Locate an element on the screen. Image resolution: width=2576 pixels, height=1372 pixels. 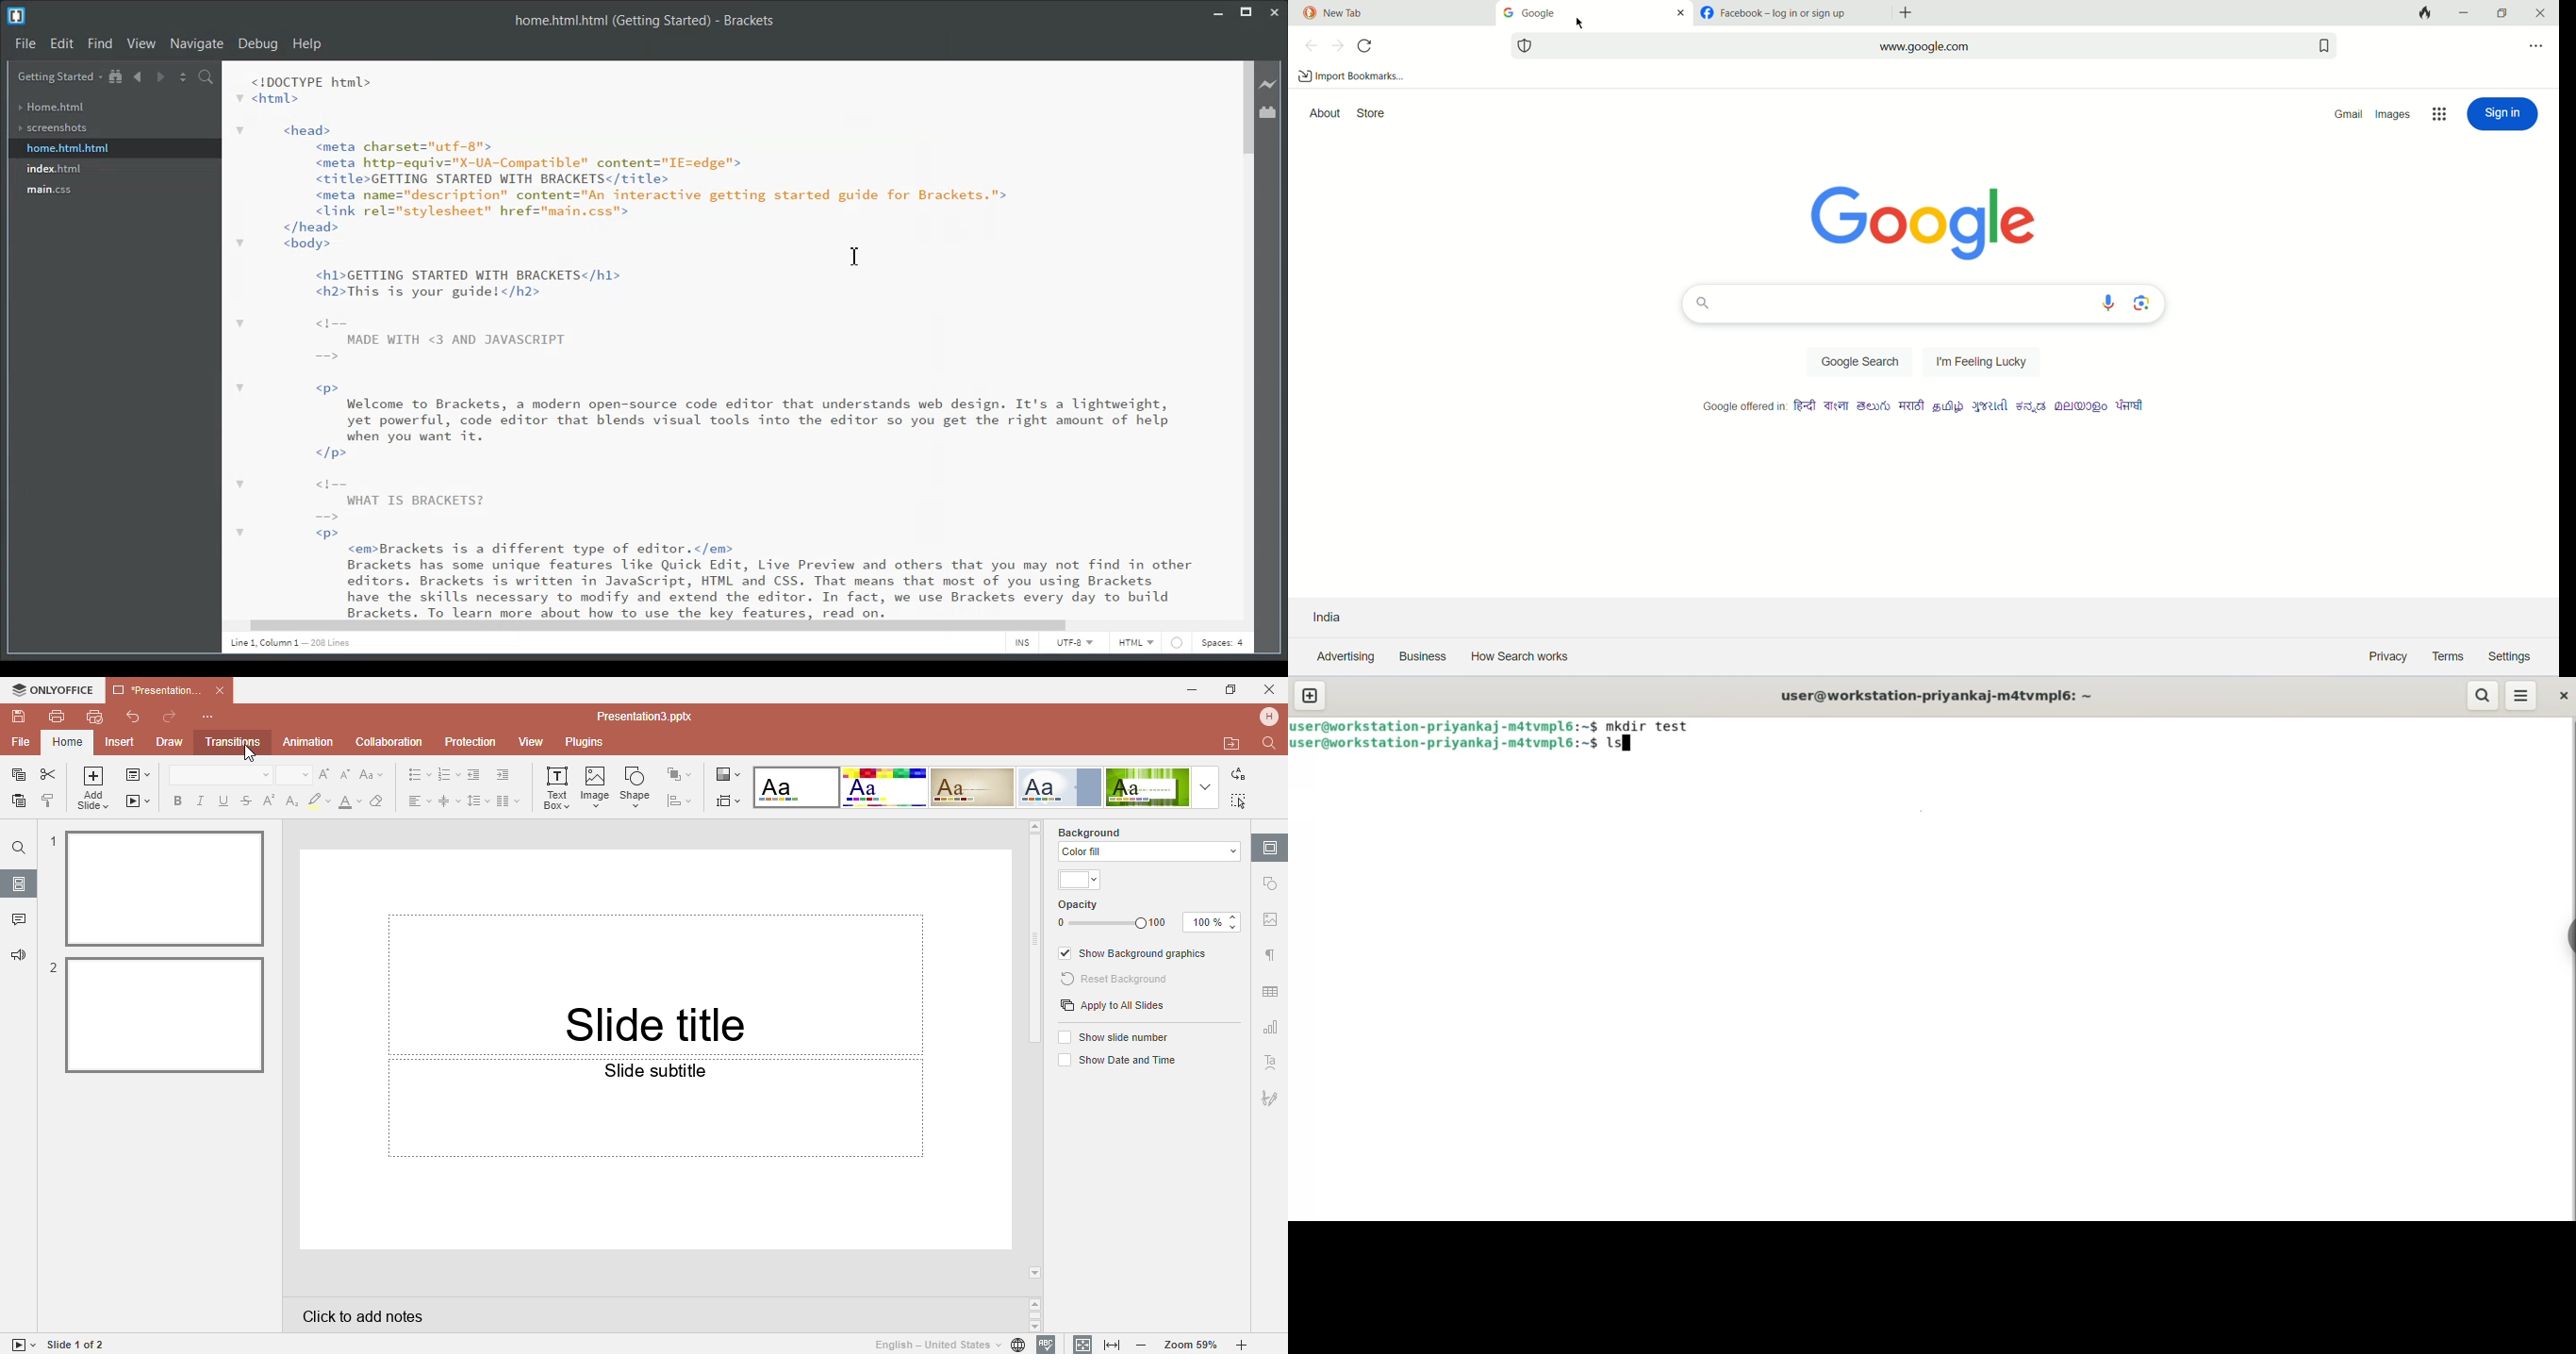
View is located at coordinates (143, 43).